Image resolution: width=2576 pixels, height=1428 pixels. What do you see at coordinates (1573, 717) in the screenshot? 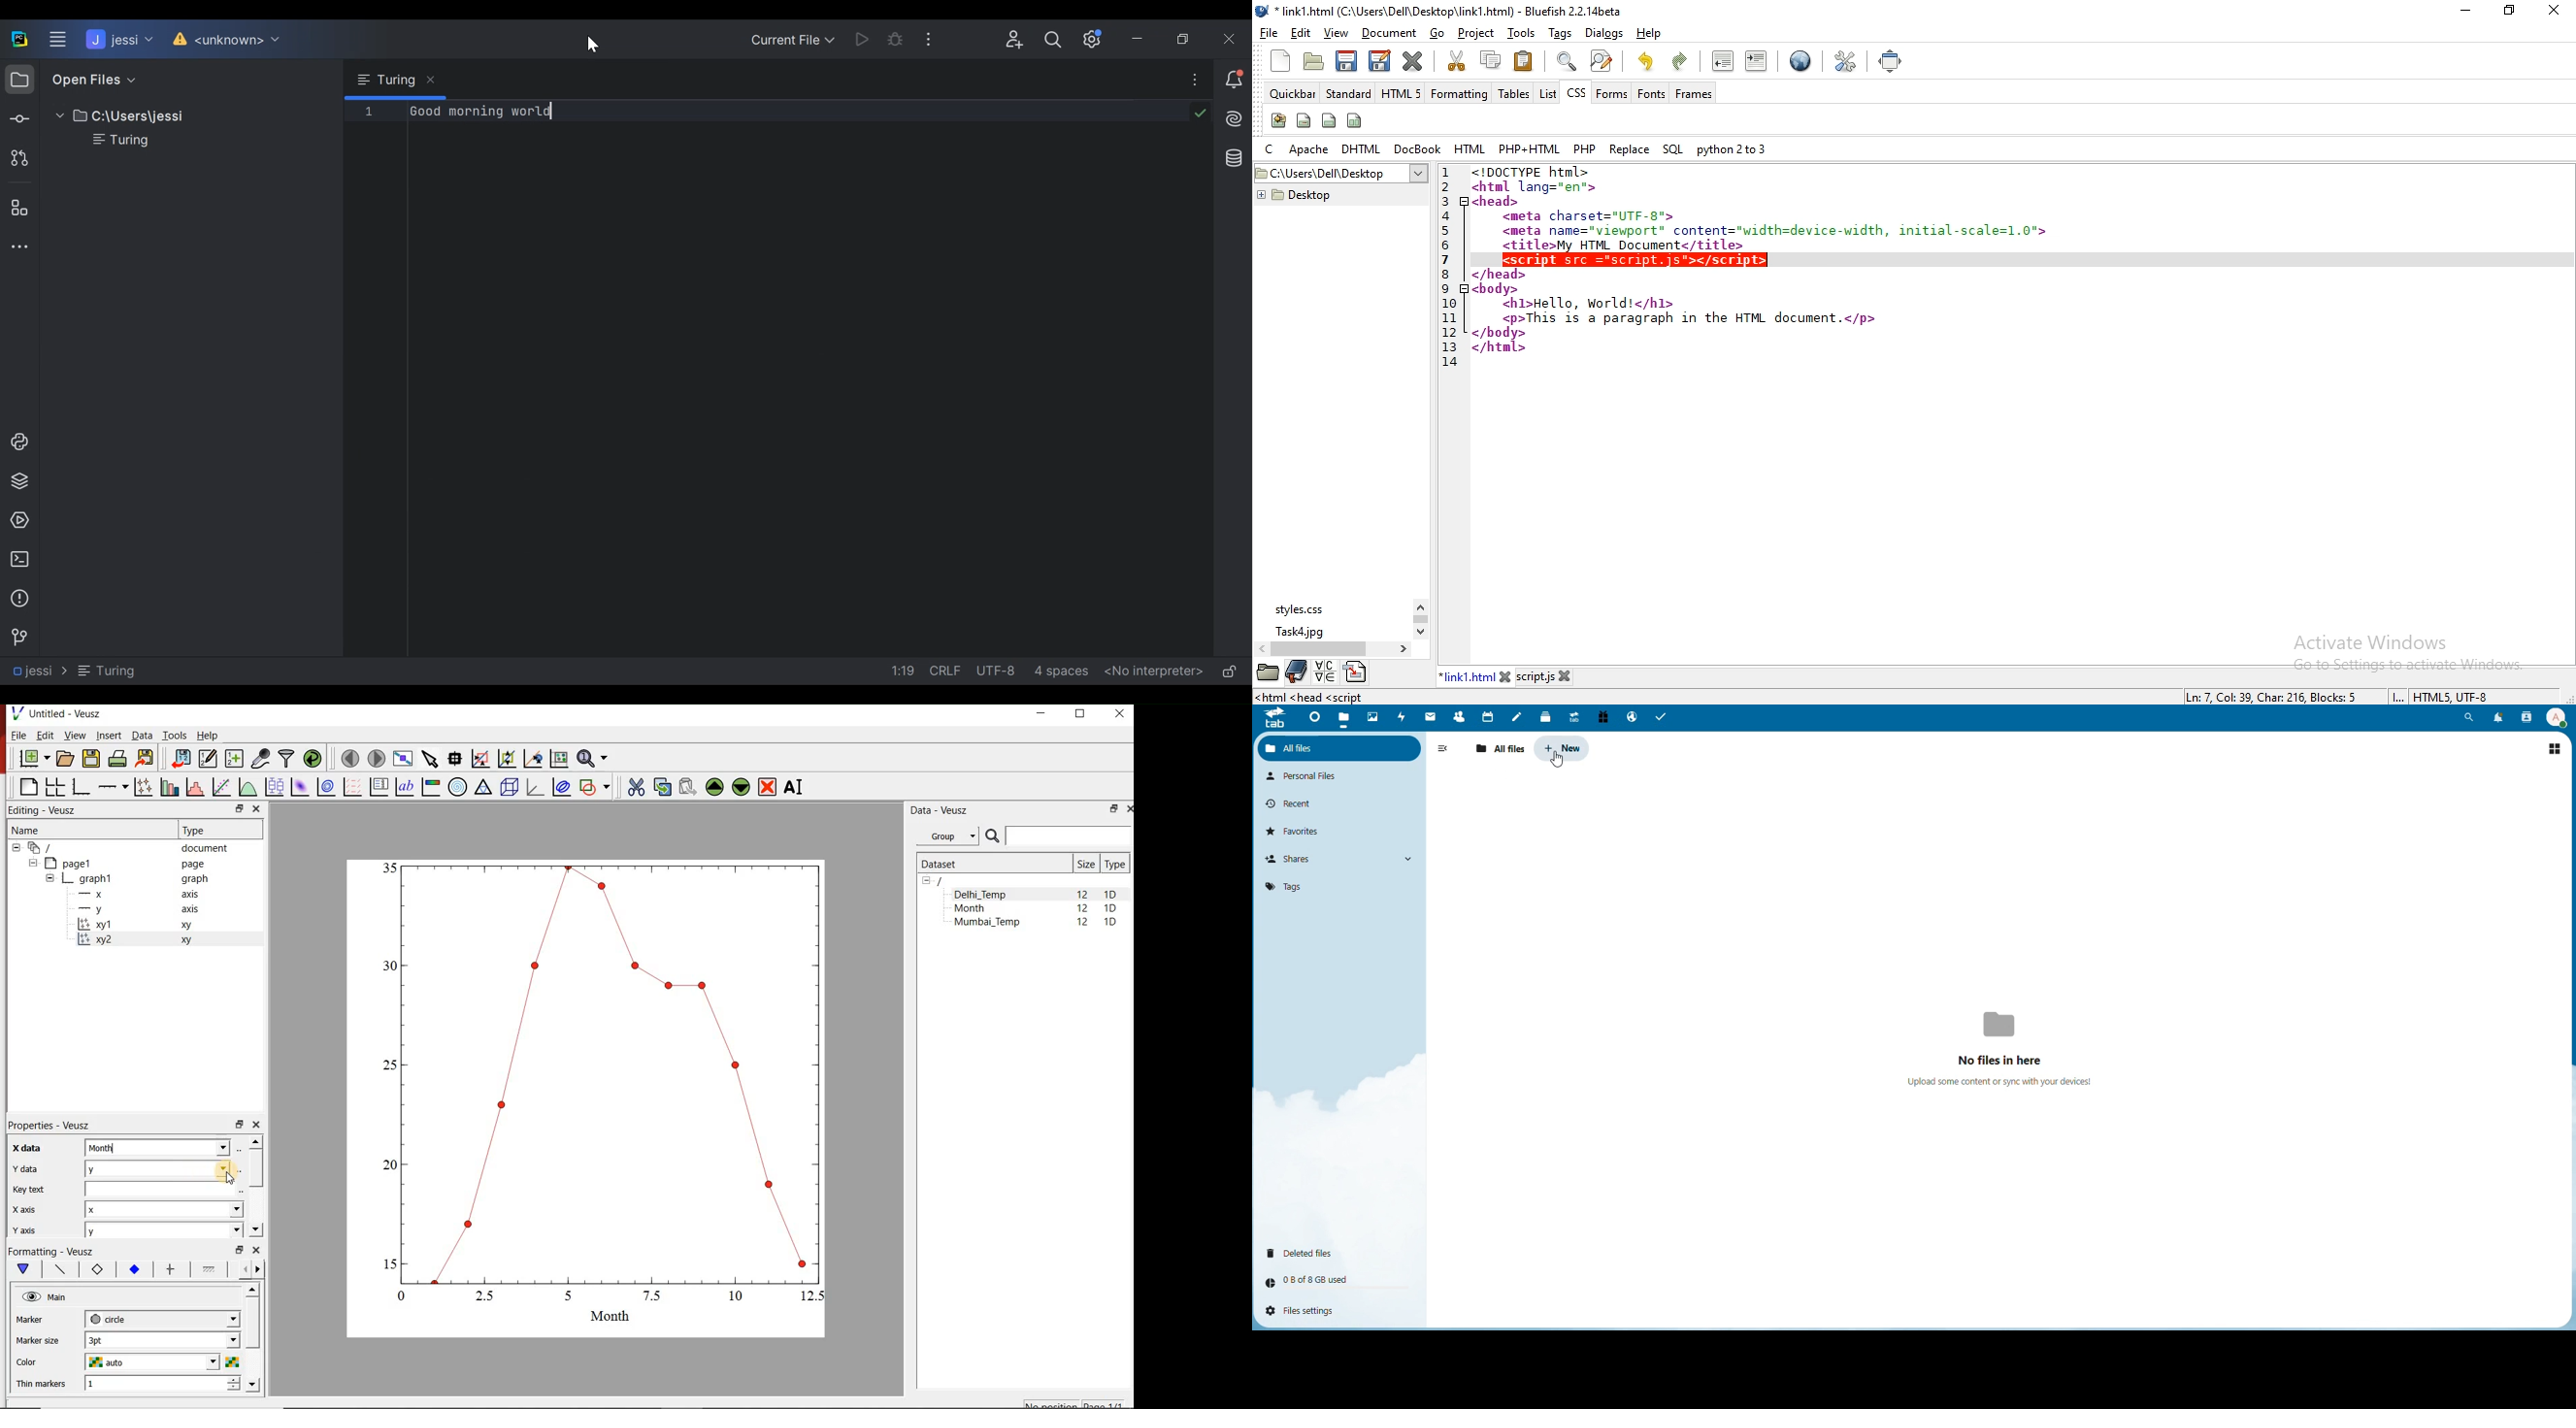
I see `Upgrade` at bounding box center [1573, 717].